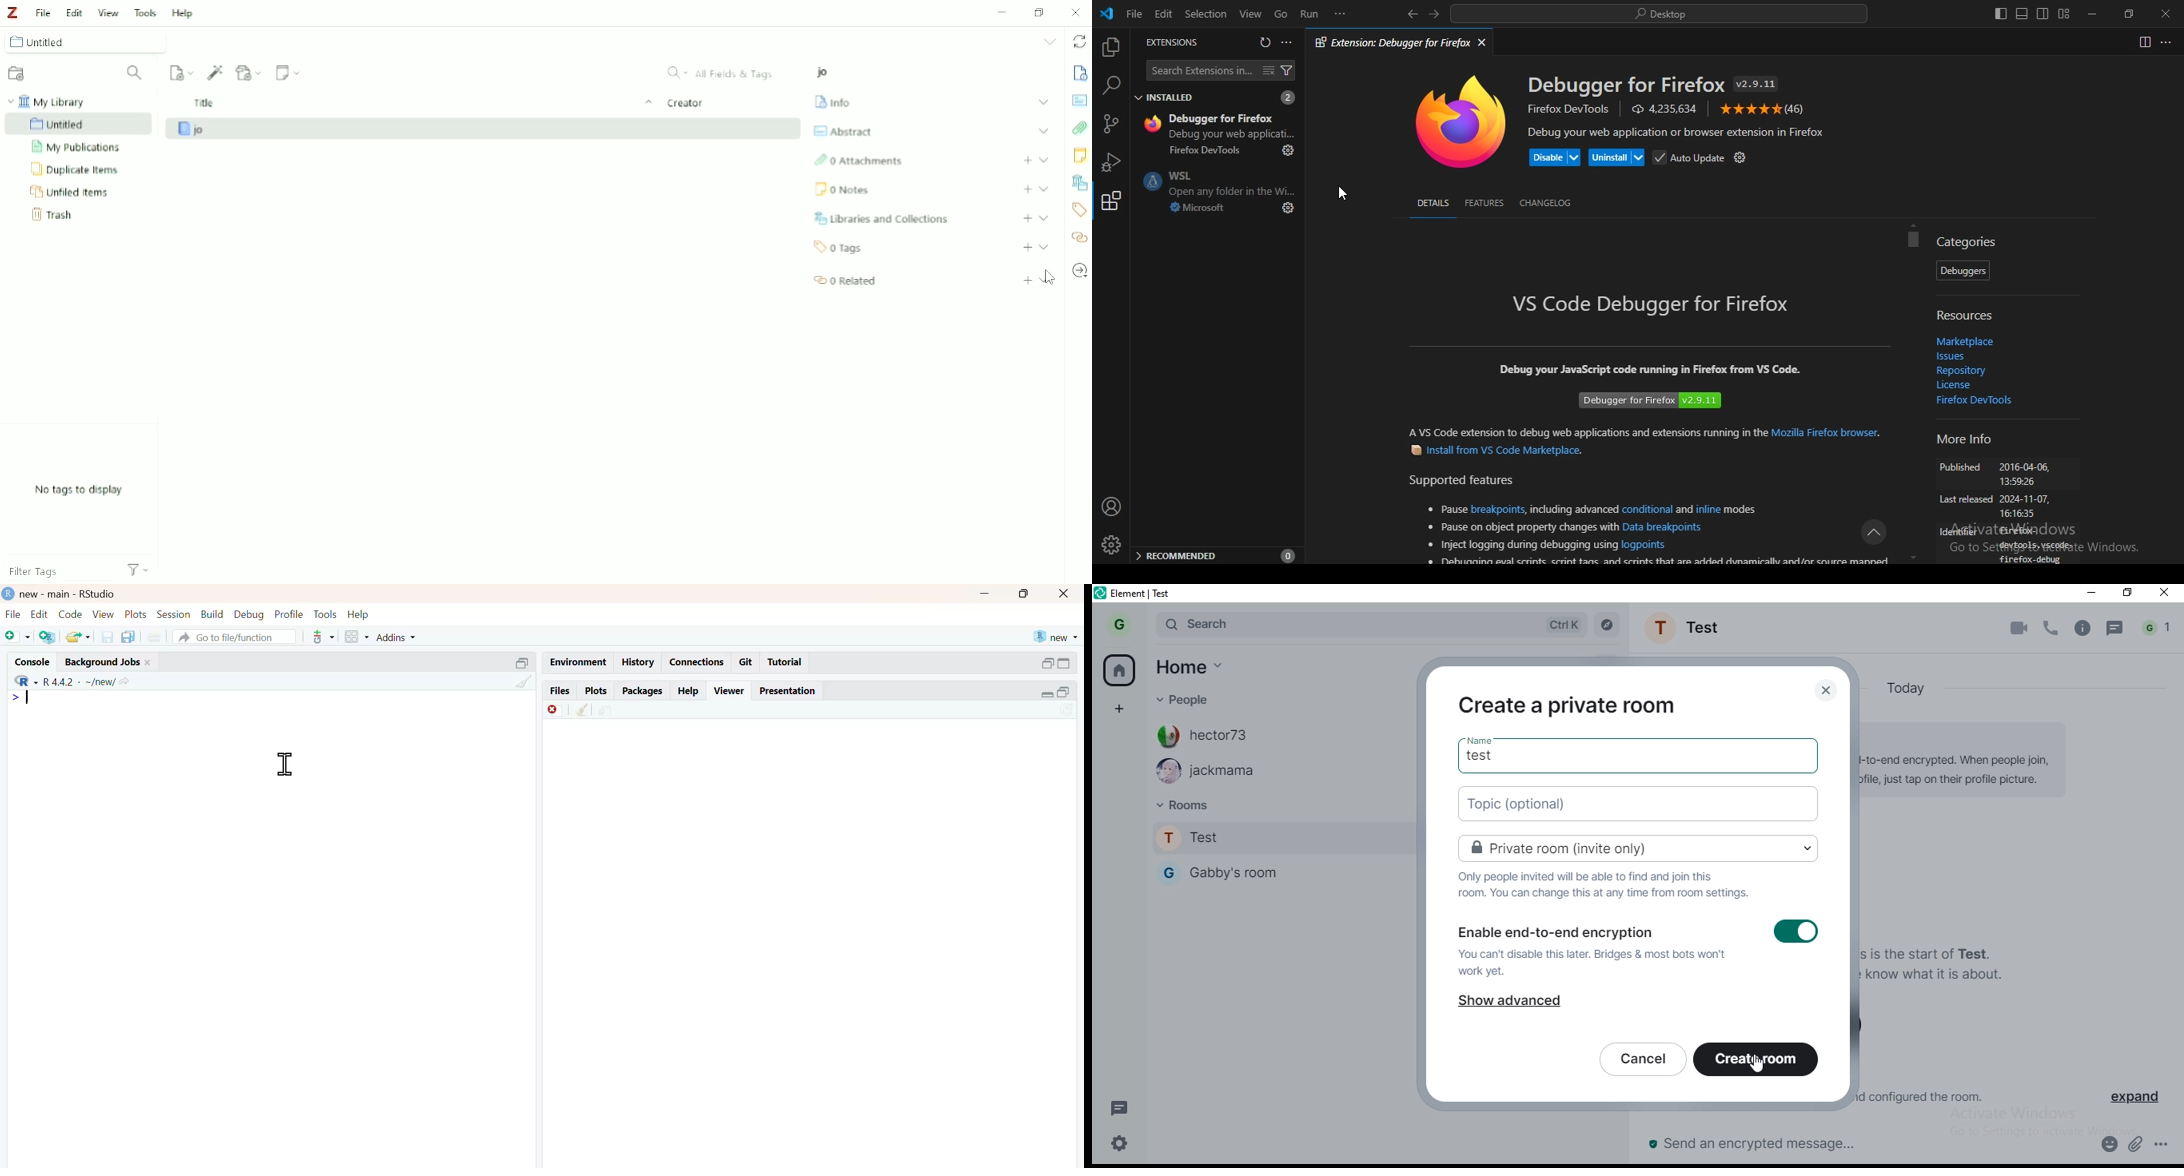 Image resolution: width=2184 pixels, height=1176 pixels. I want to click on , so click(523, 663).